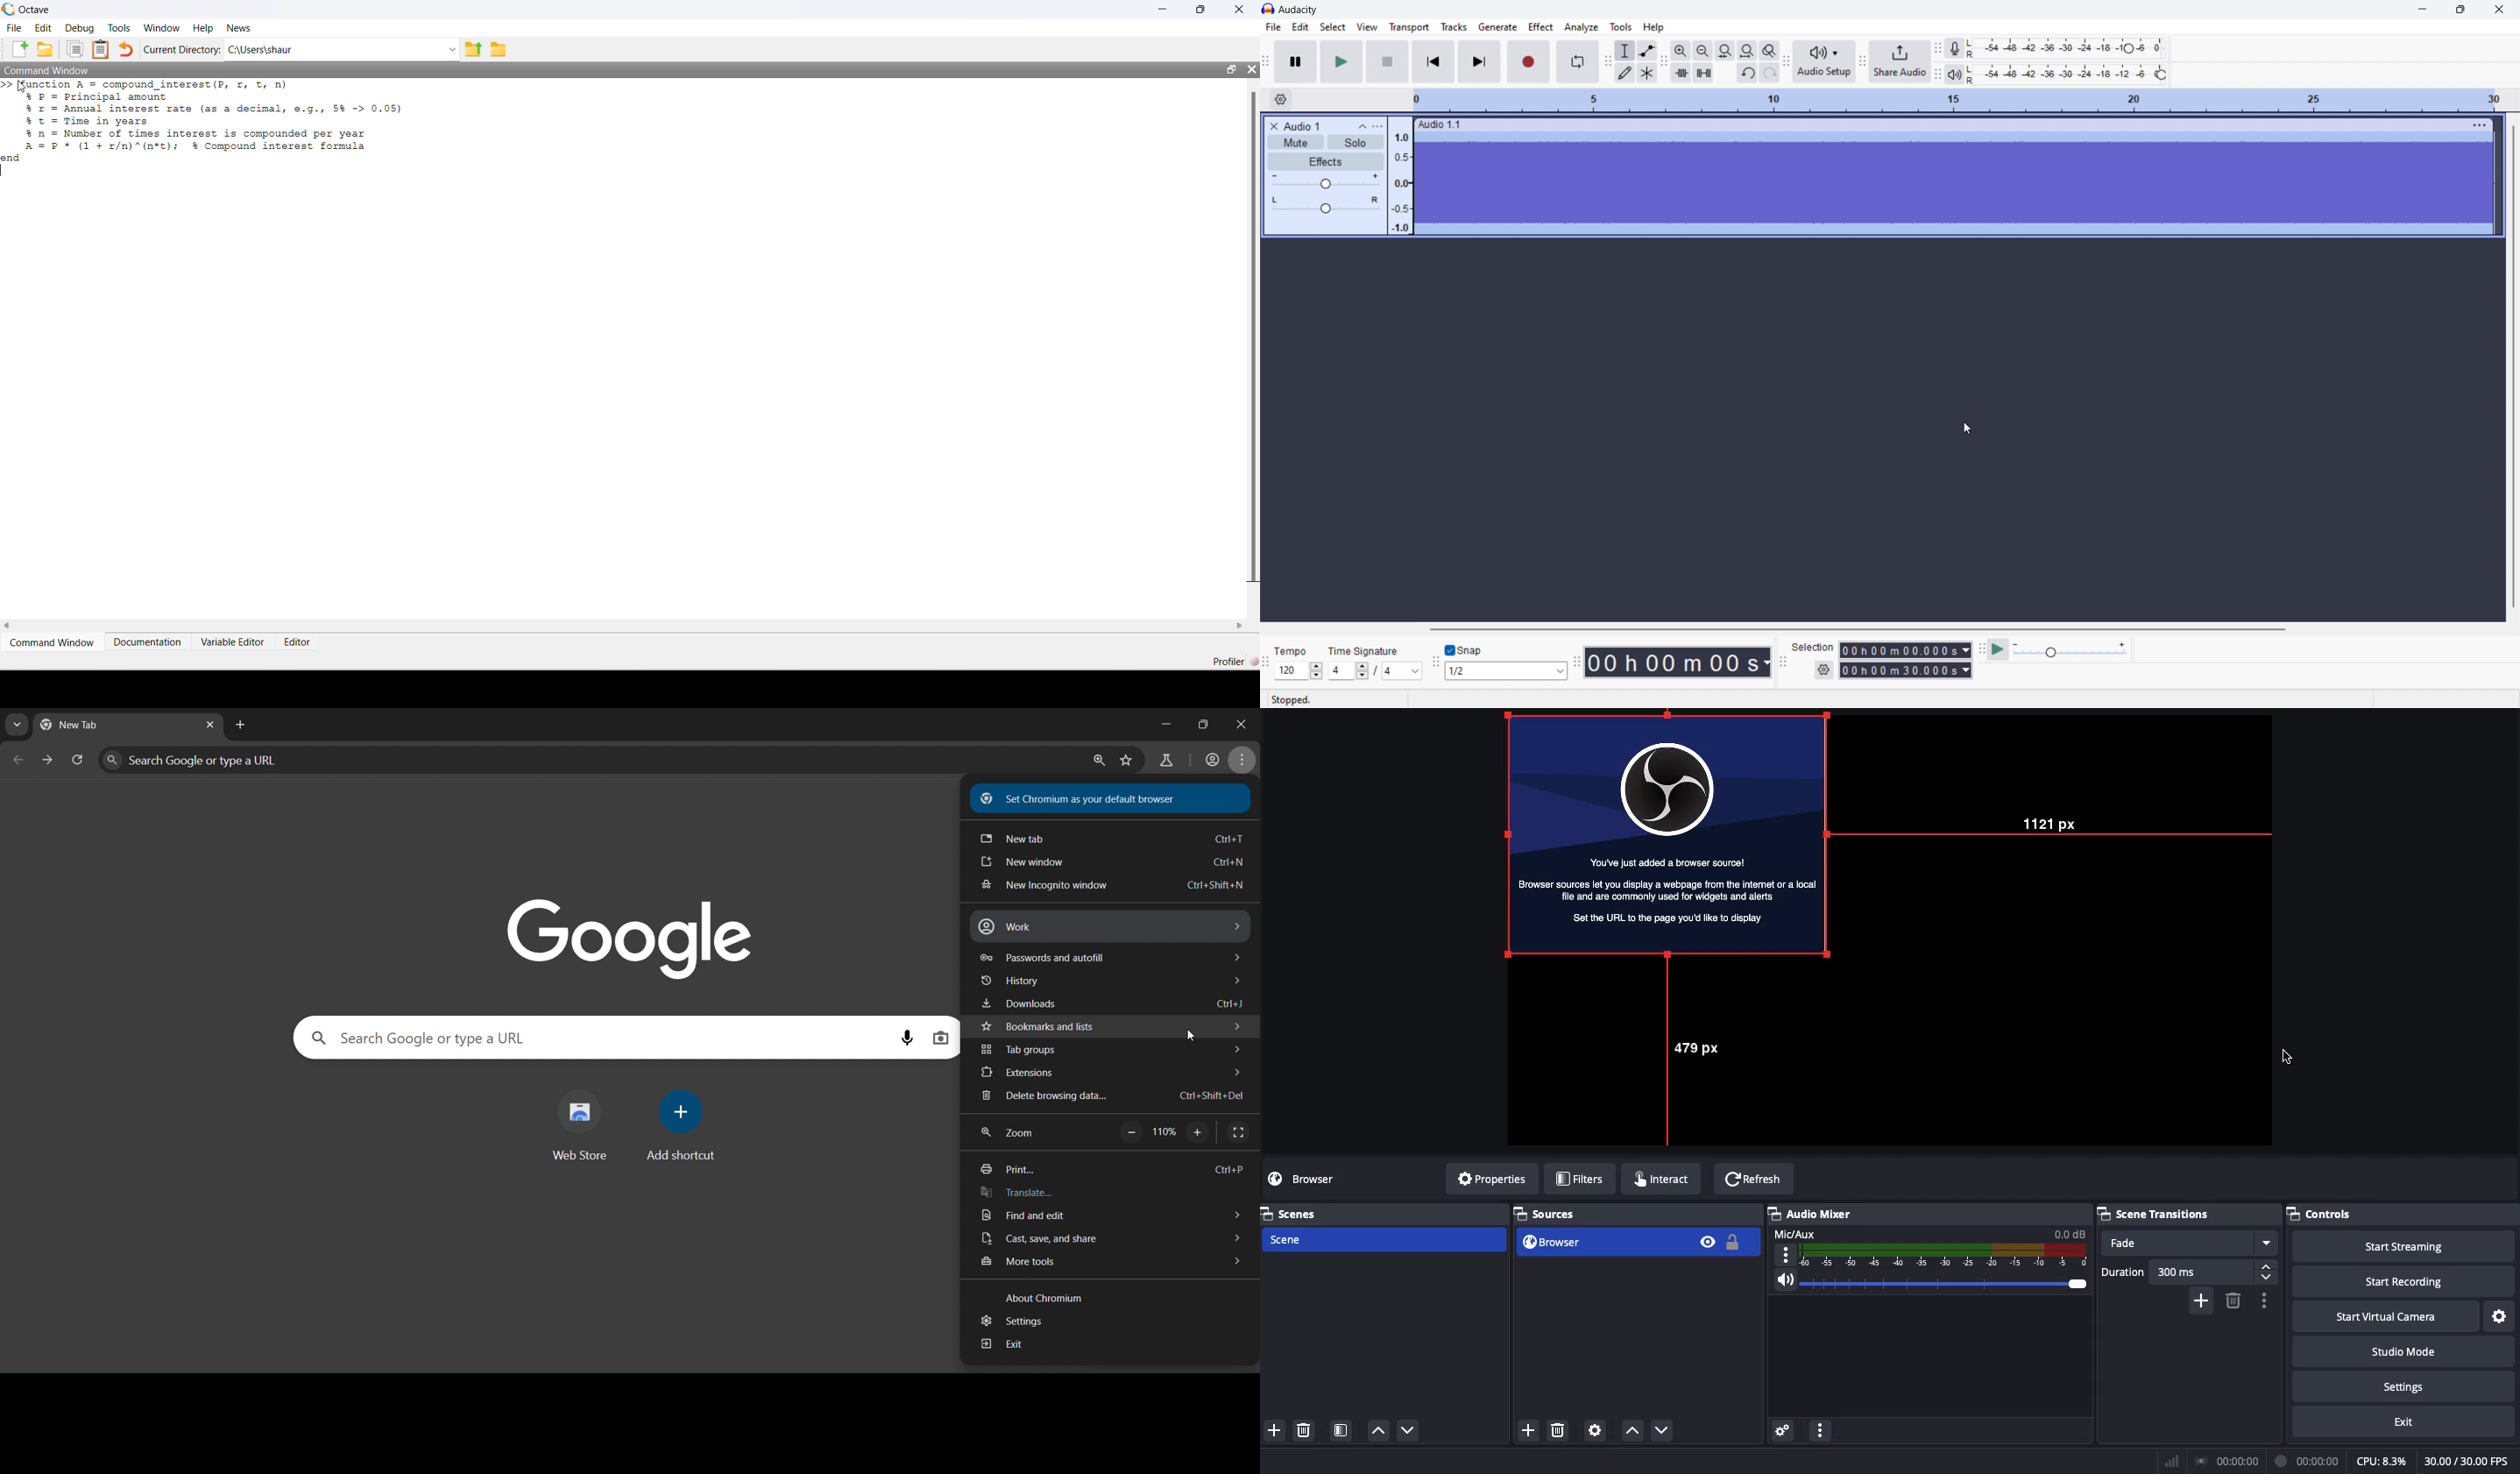 The height and width of the screenshot is (1484, 2520). What do you see at coordinates (79, 762) in the screenshot?
I see `reload page` at bounding box center [79, 762].